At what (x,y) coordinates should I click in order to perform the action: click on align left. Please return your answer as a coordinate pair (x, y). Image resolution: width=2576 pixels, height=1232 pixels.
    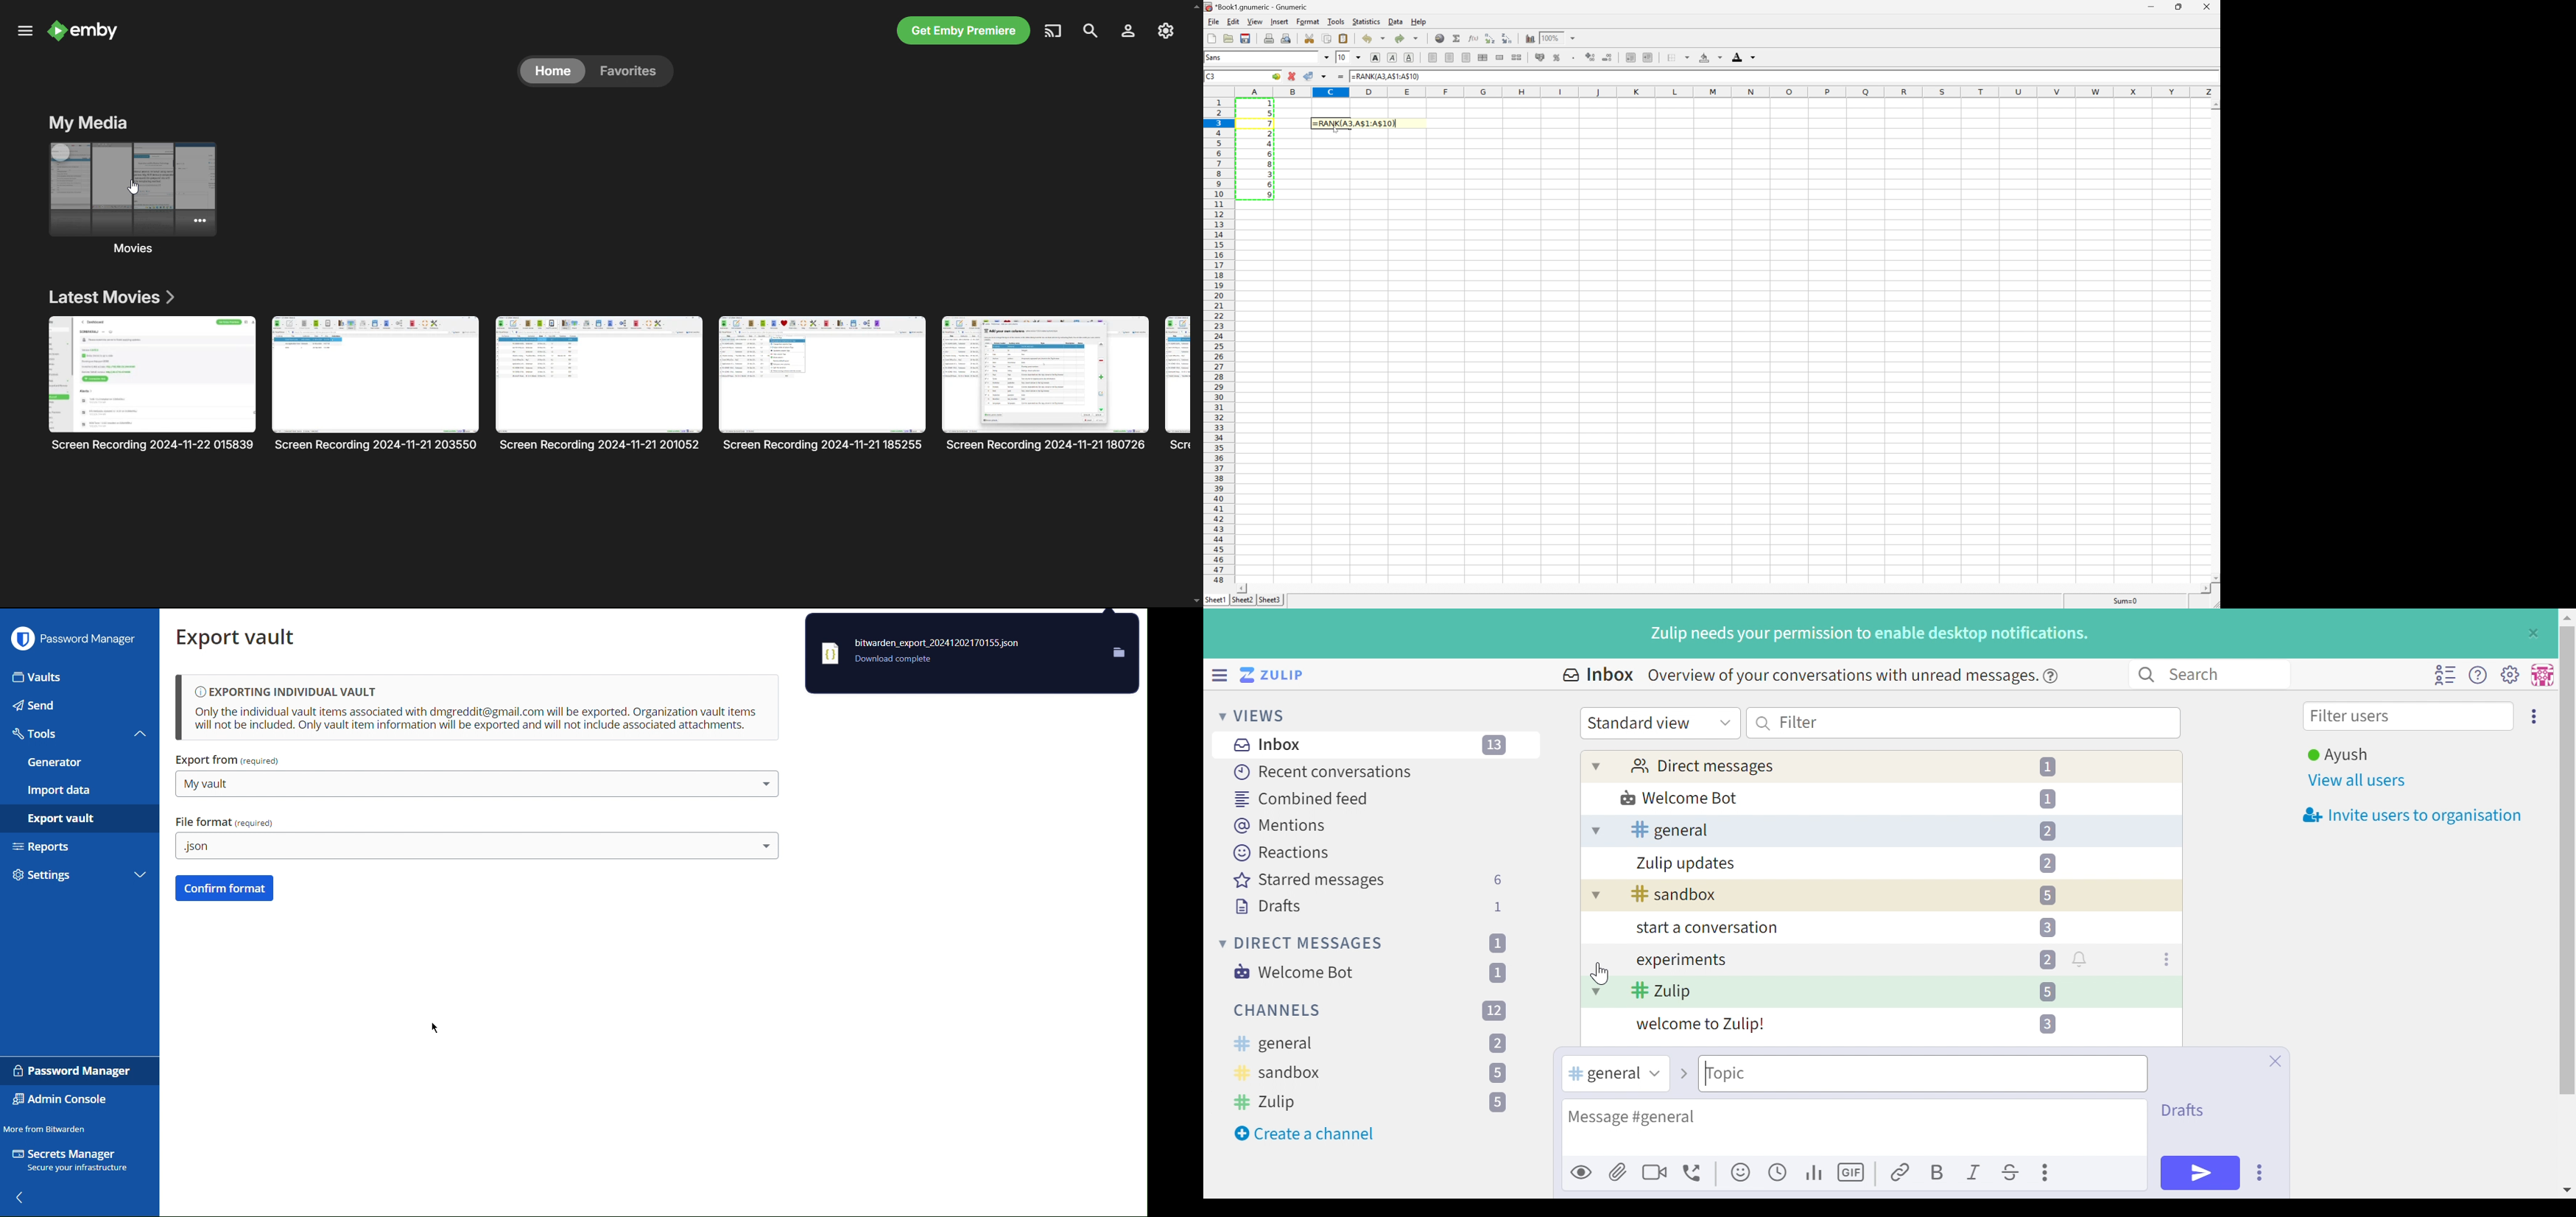
    Looking at the image, I should click on (1467, 58).